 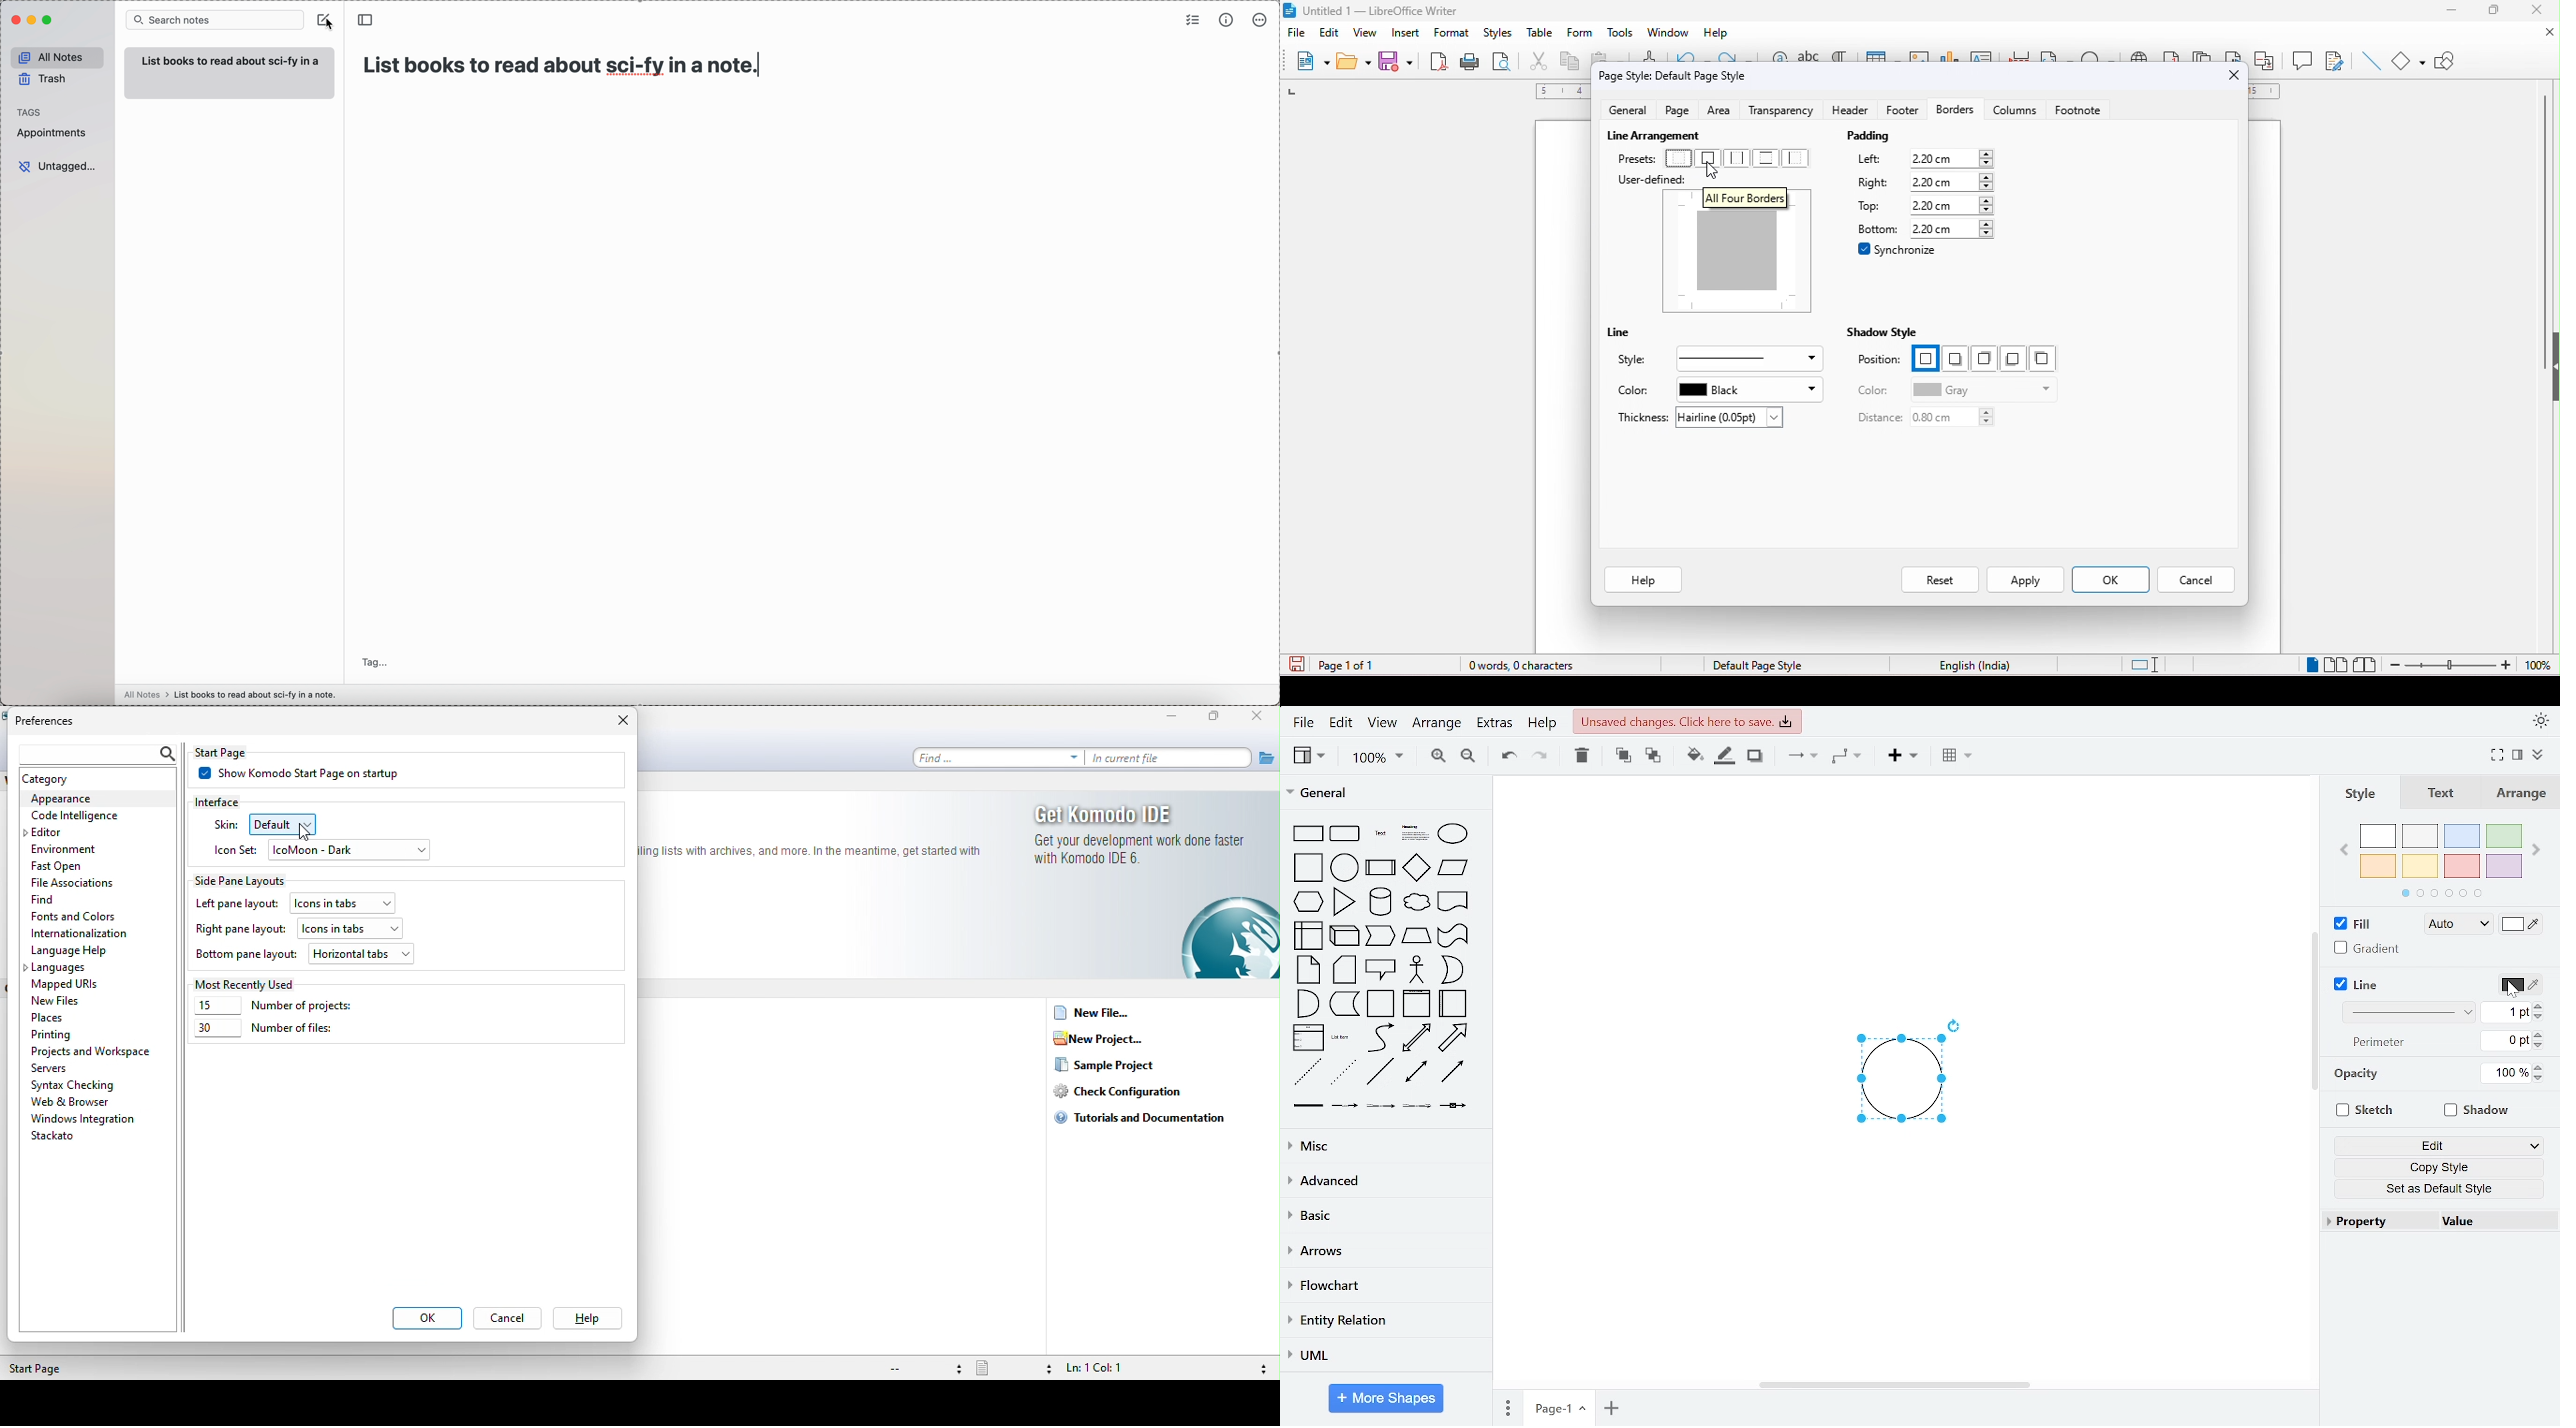 I want to click on thickness, so click(x=1642, y=419).